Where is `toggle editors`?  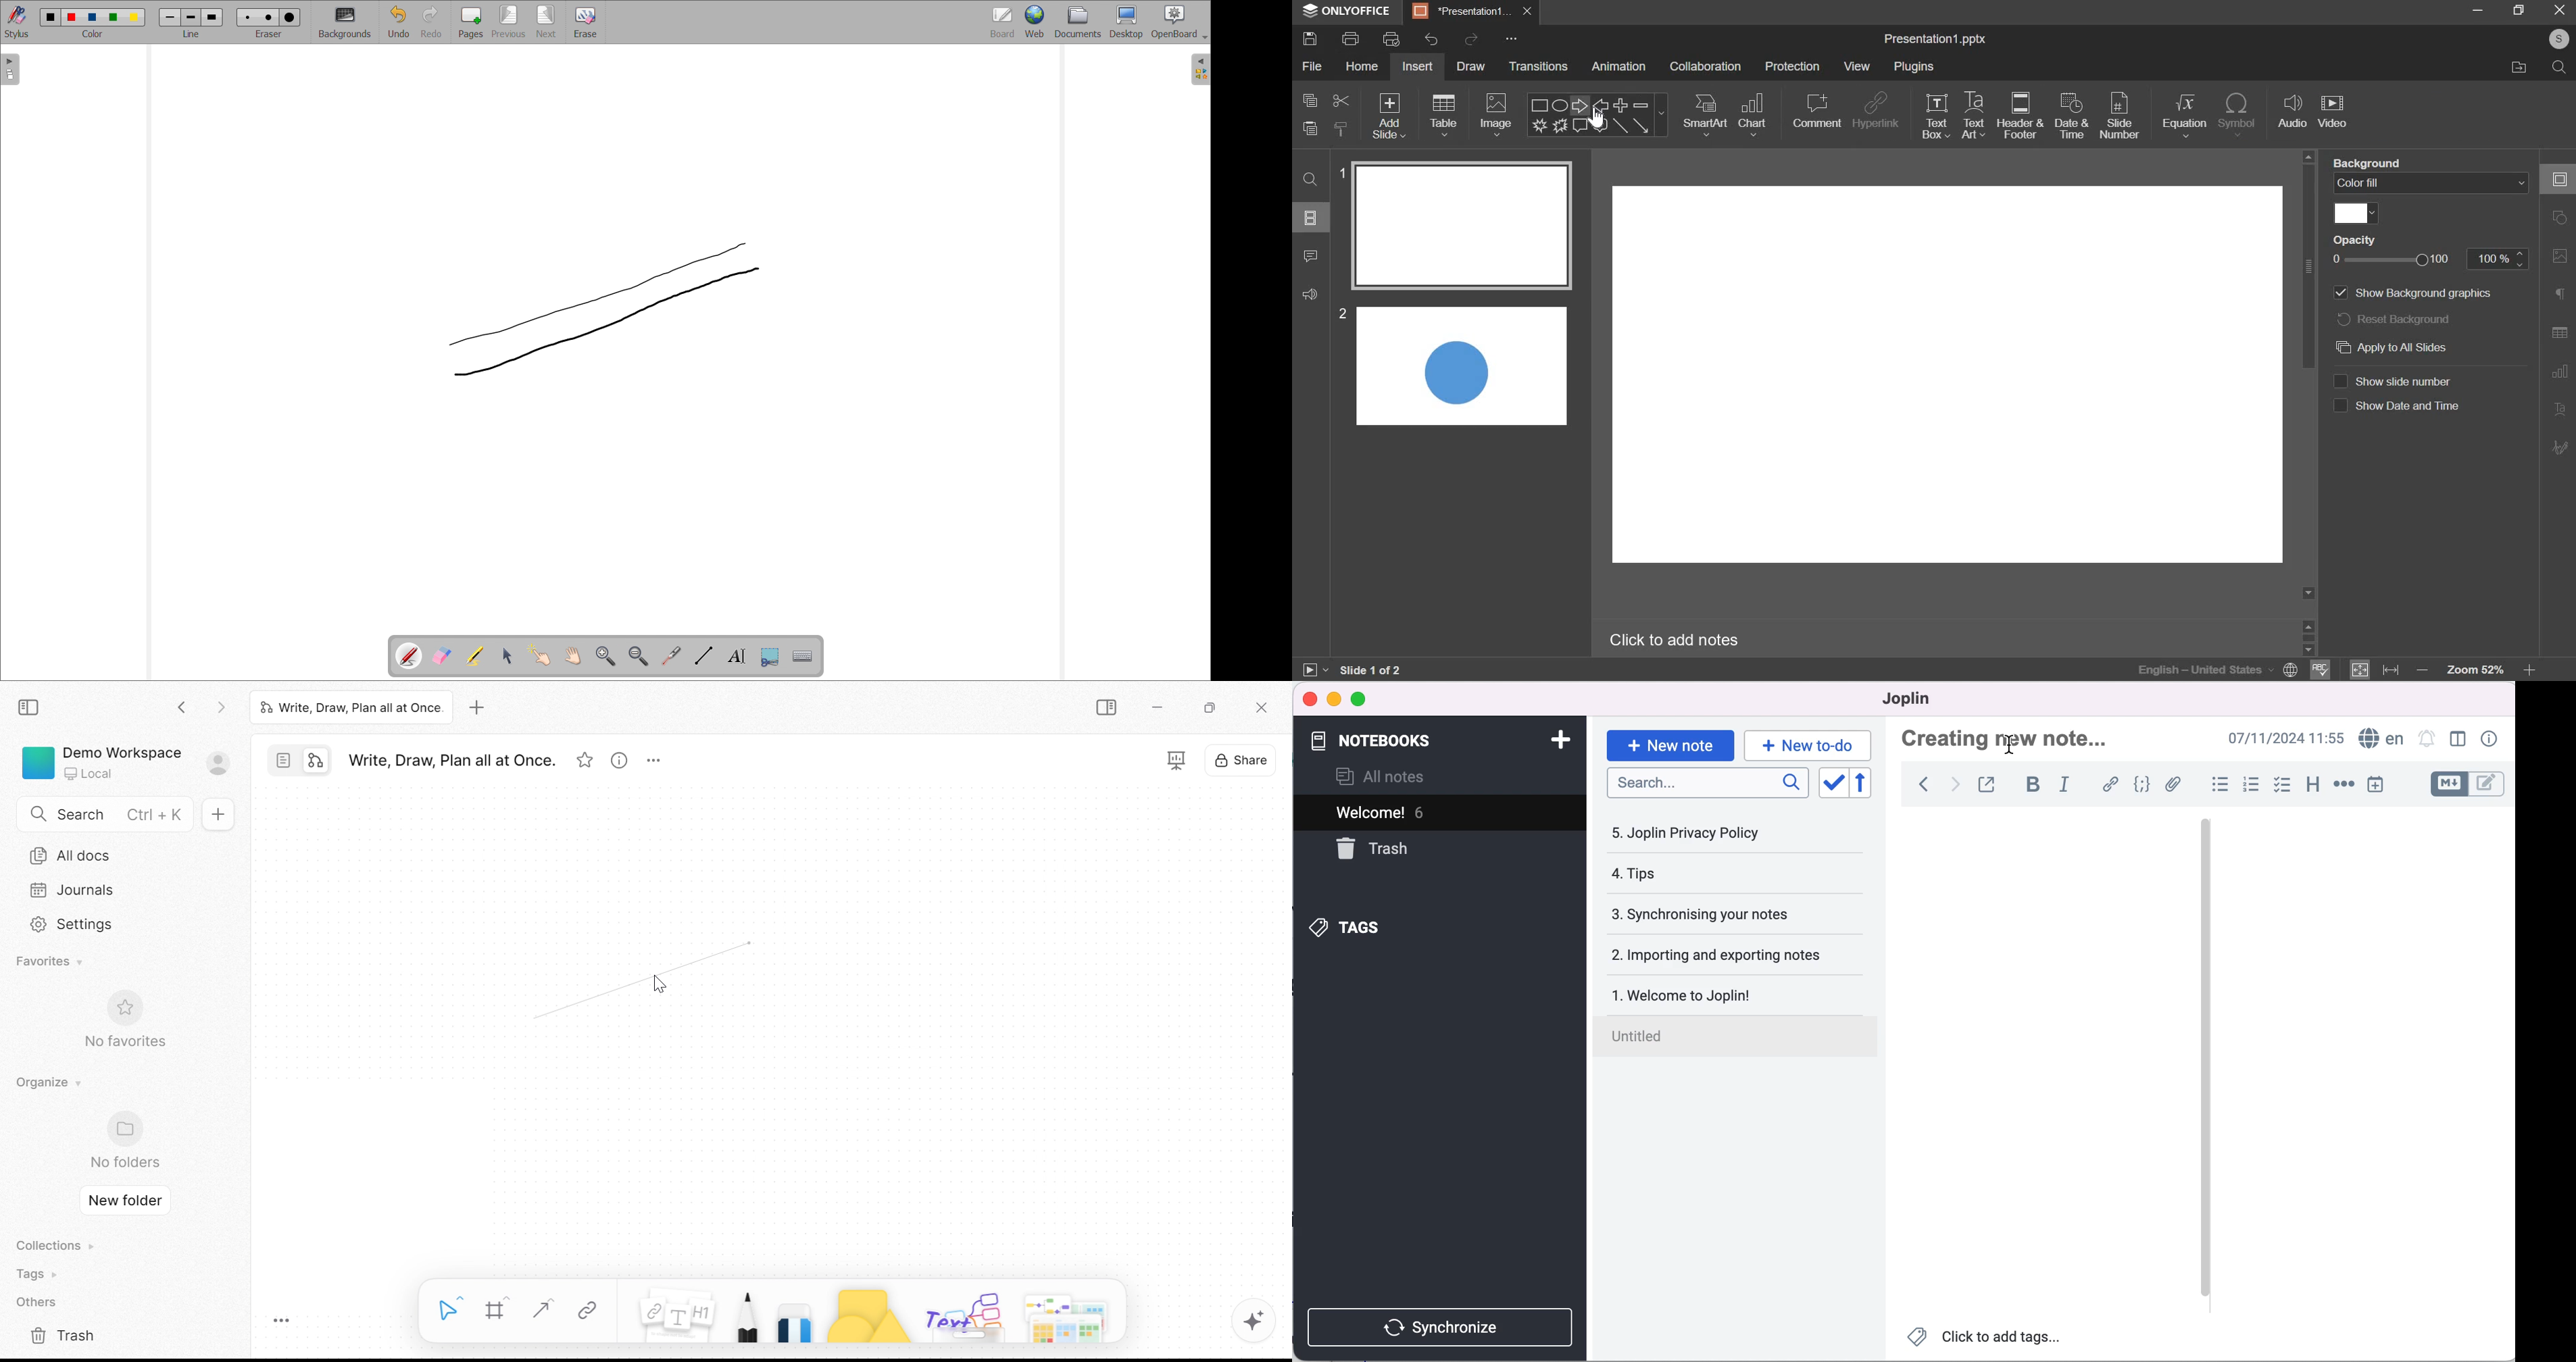
toggle editors is located at coordinates (2466, 786).